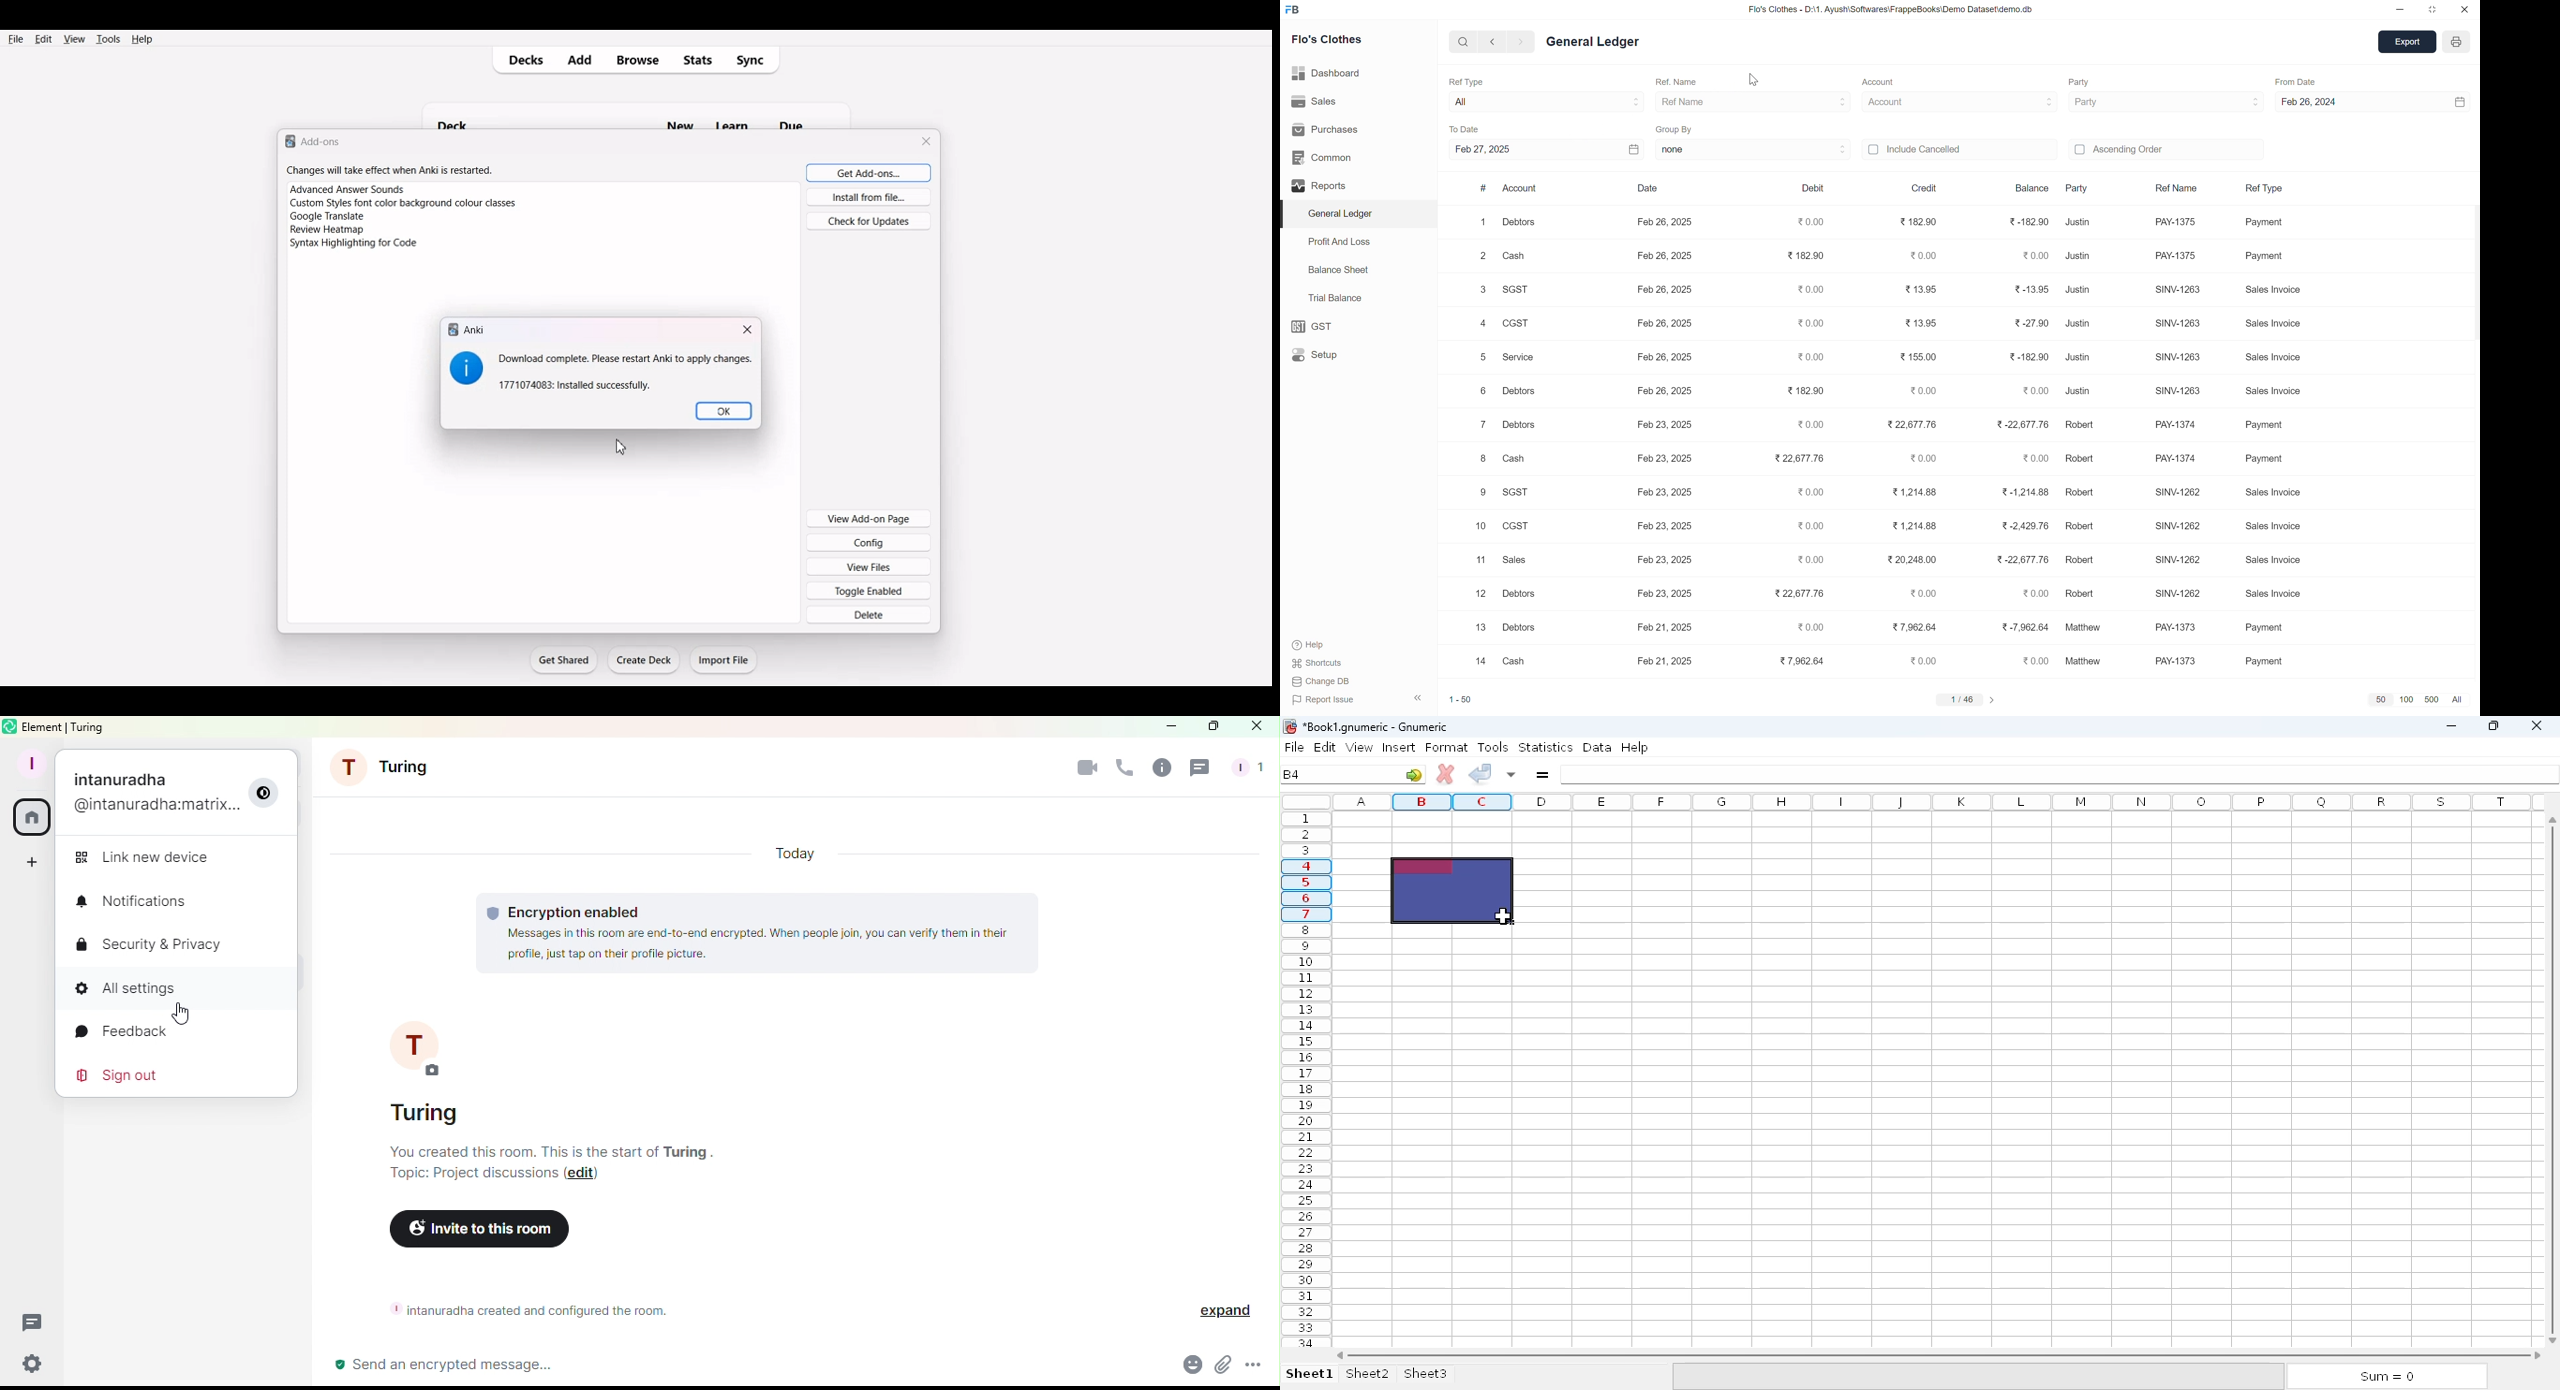  I want to click on account, so click(1526, 188).